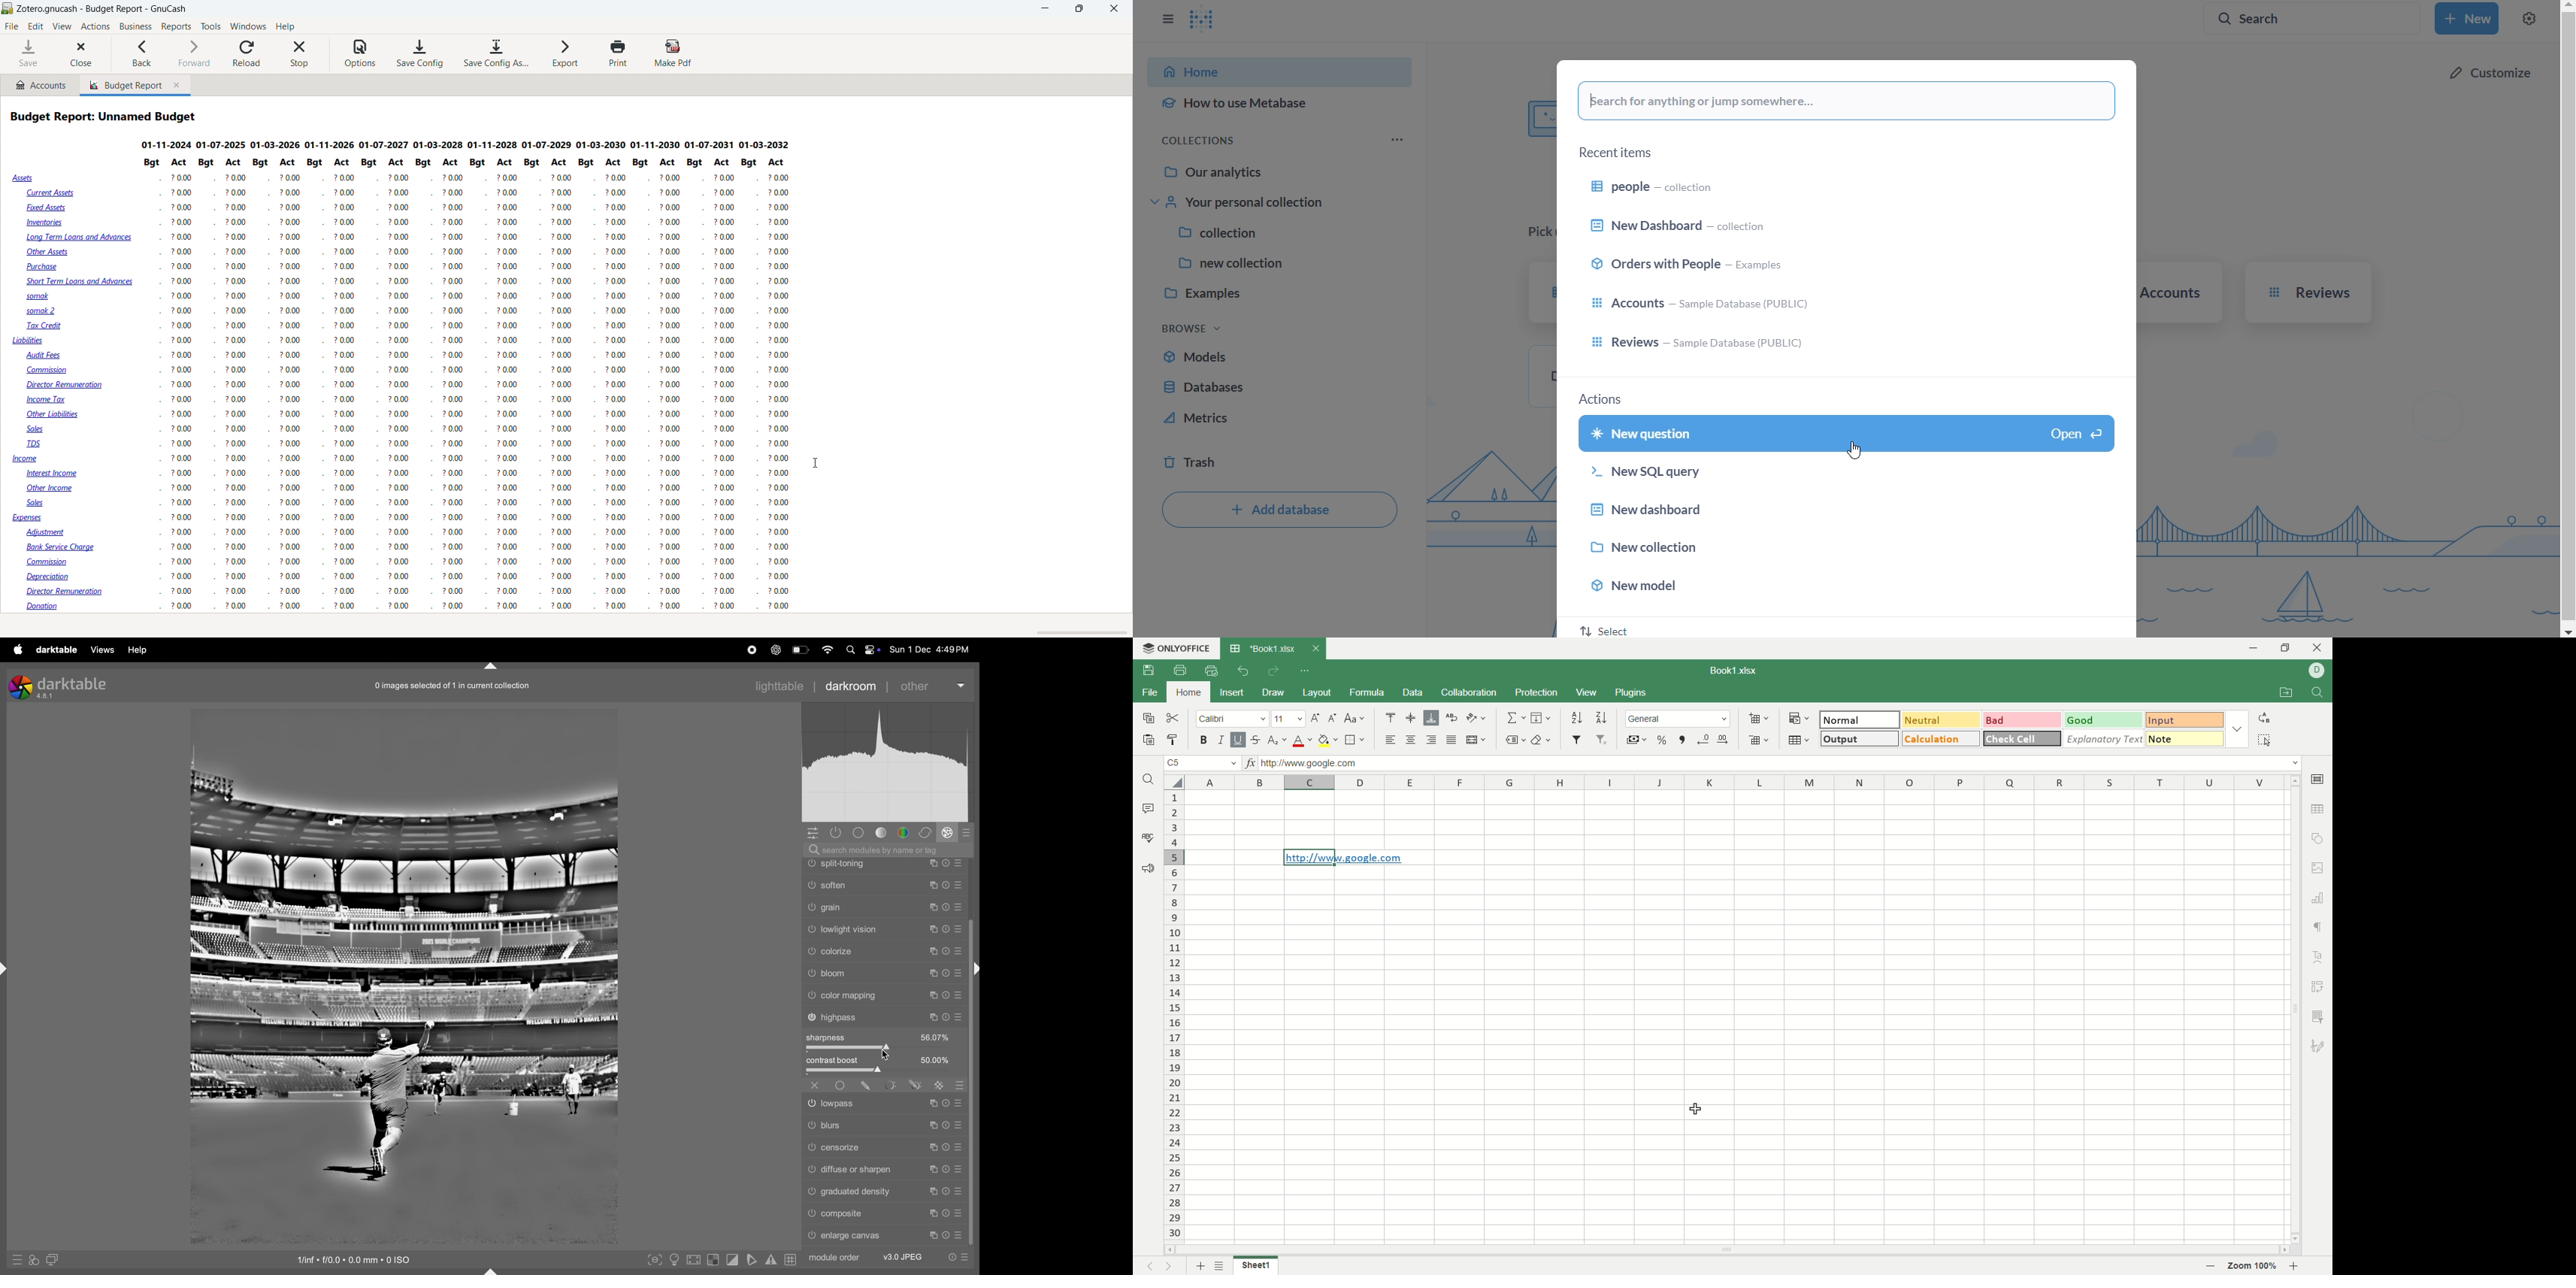 Image resolution: width=2576 pixels, height=1288 pixels. Describe the element at coordinates (1860, 719) in the screenshot. I see `normal` at that location.